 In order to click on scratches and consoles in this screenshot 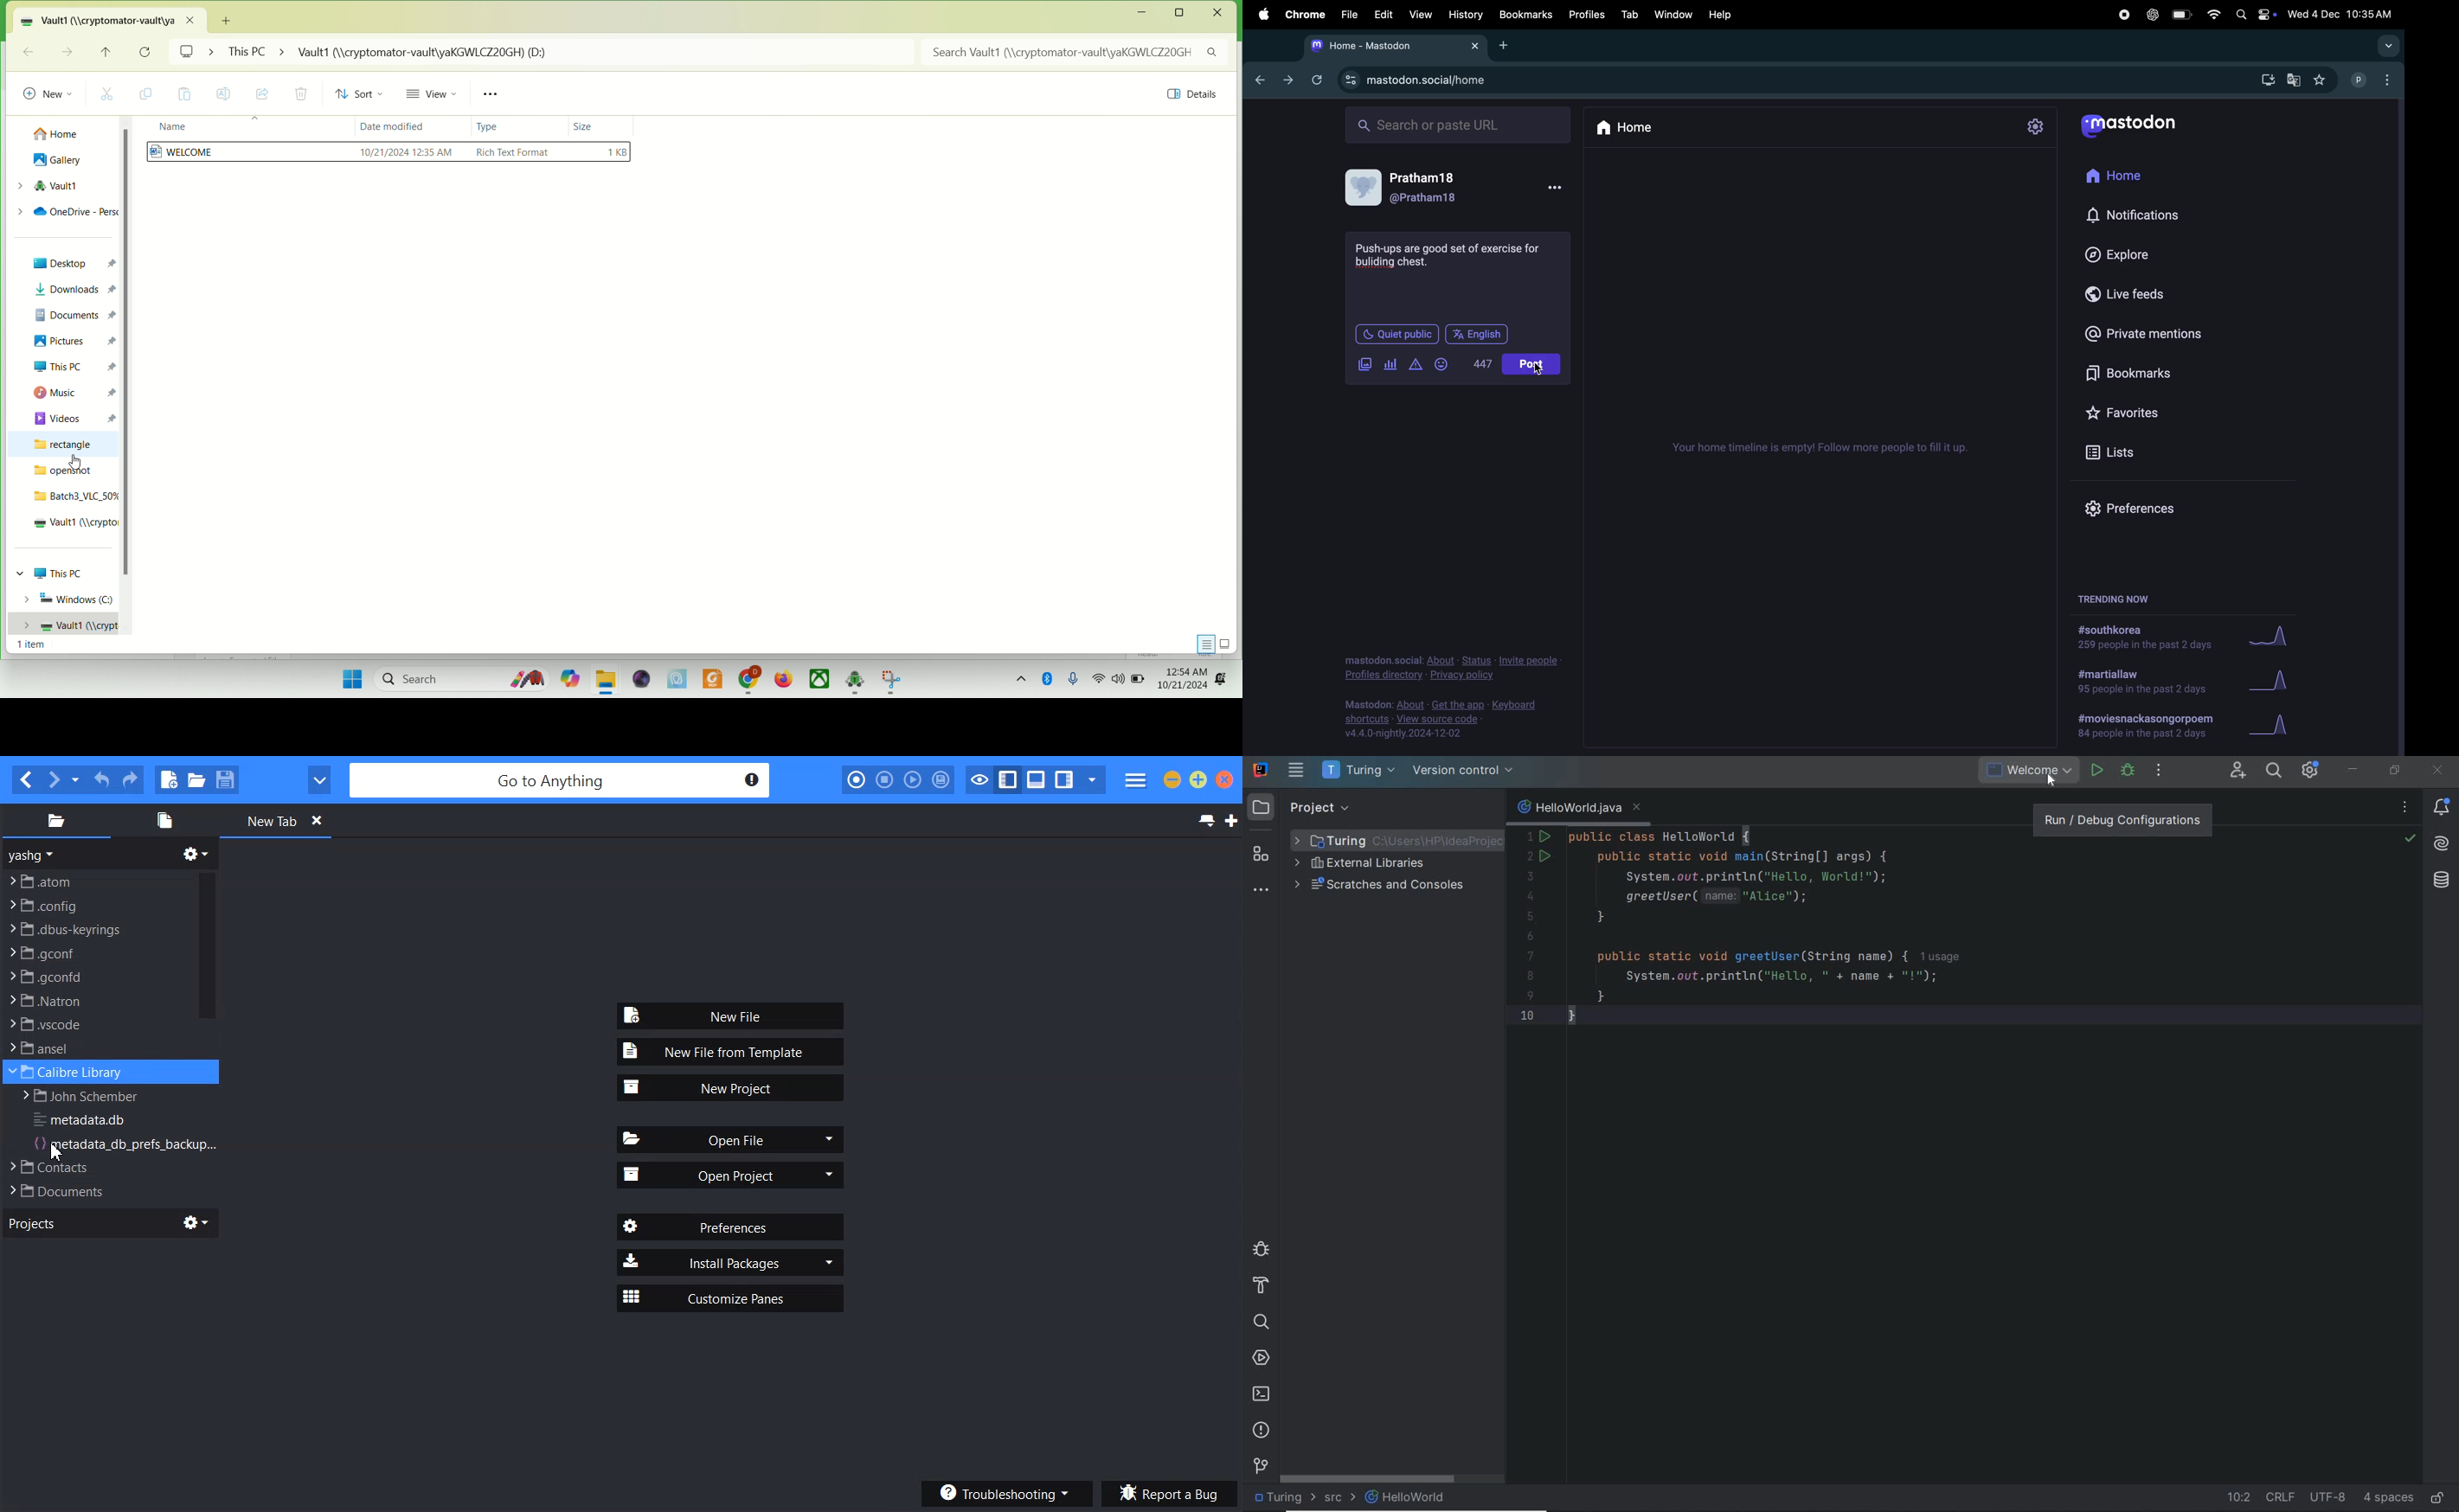, I will do `click(1379, 886)`.